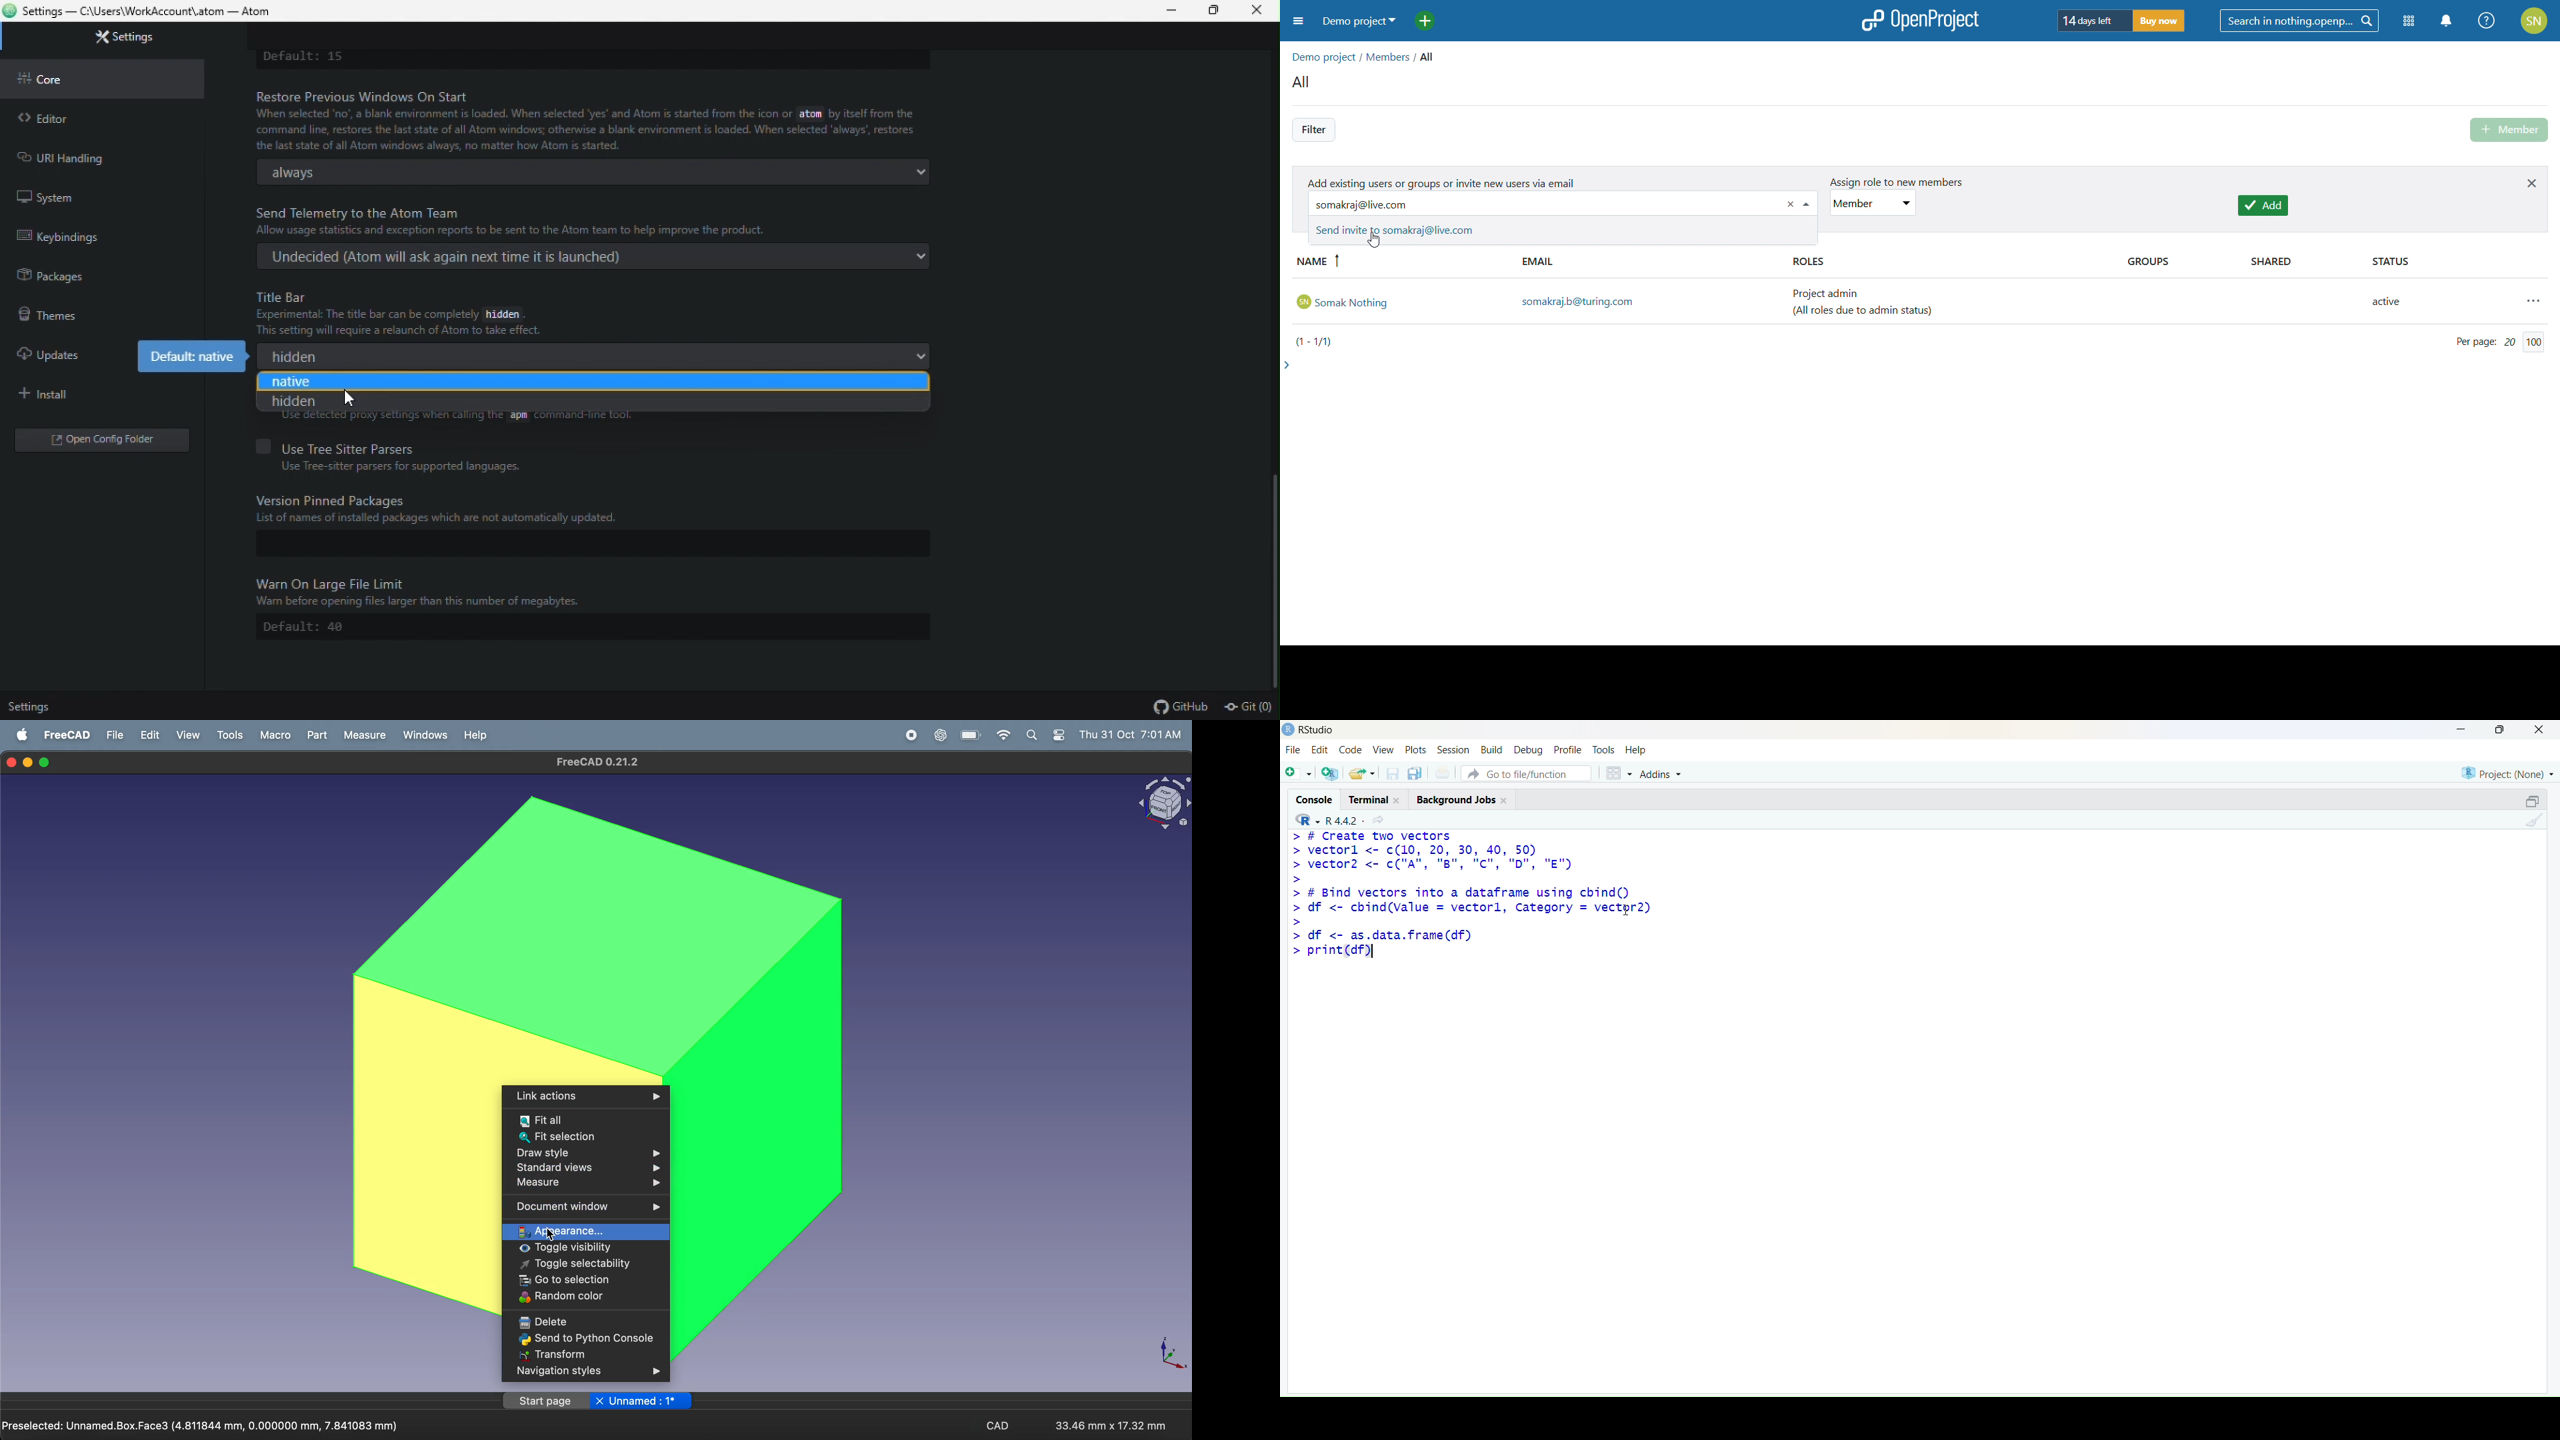 This screenshot has width=2576, height=1456. What do you see at coordinates (191, 736) in the screenshot?
I see `view` at bounding box center [191, 736].